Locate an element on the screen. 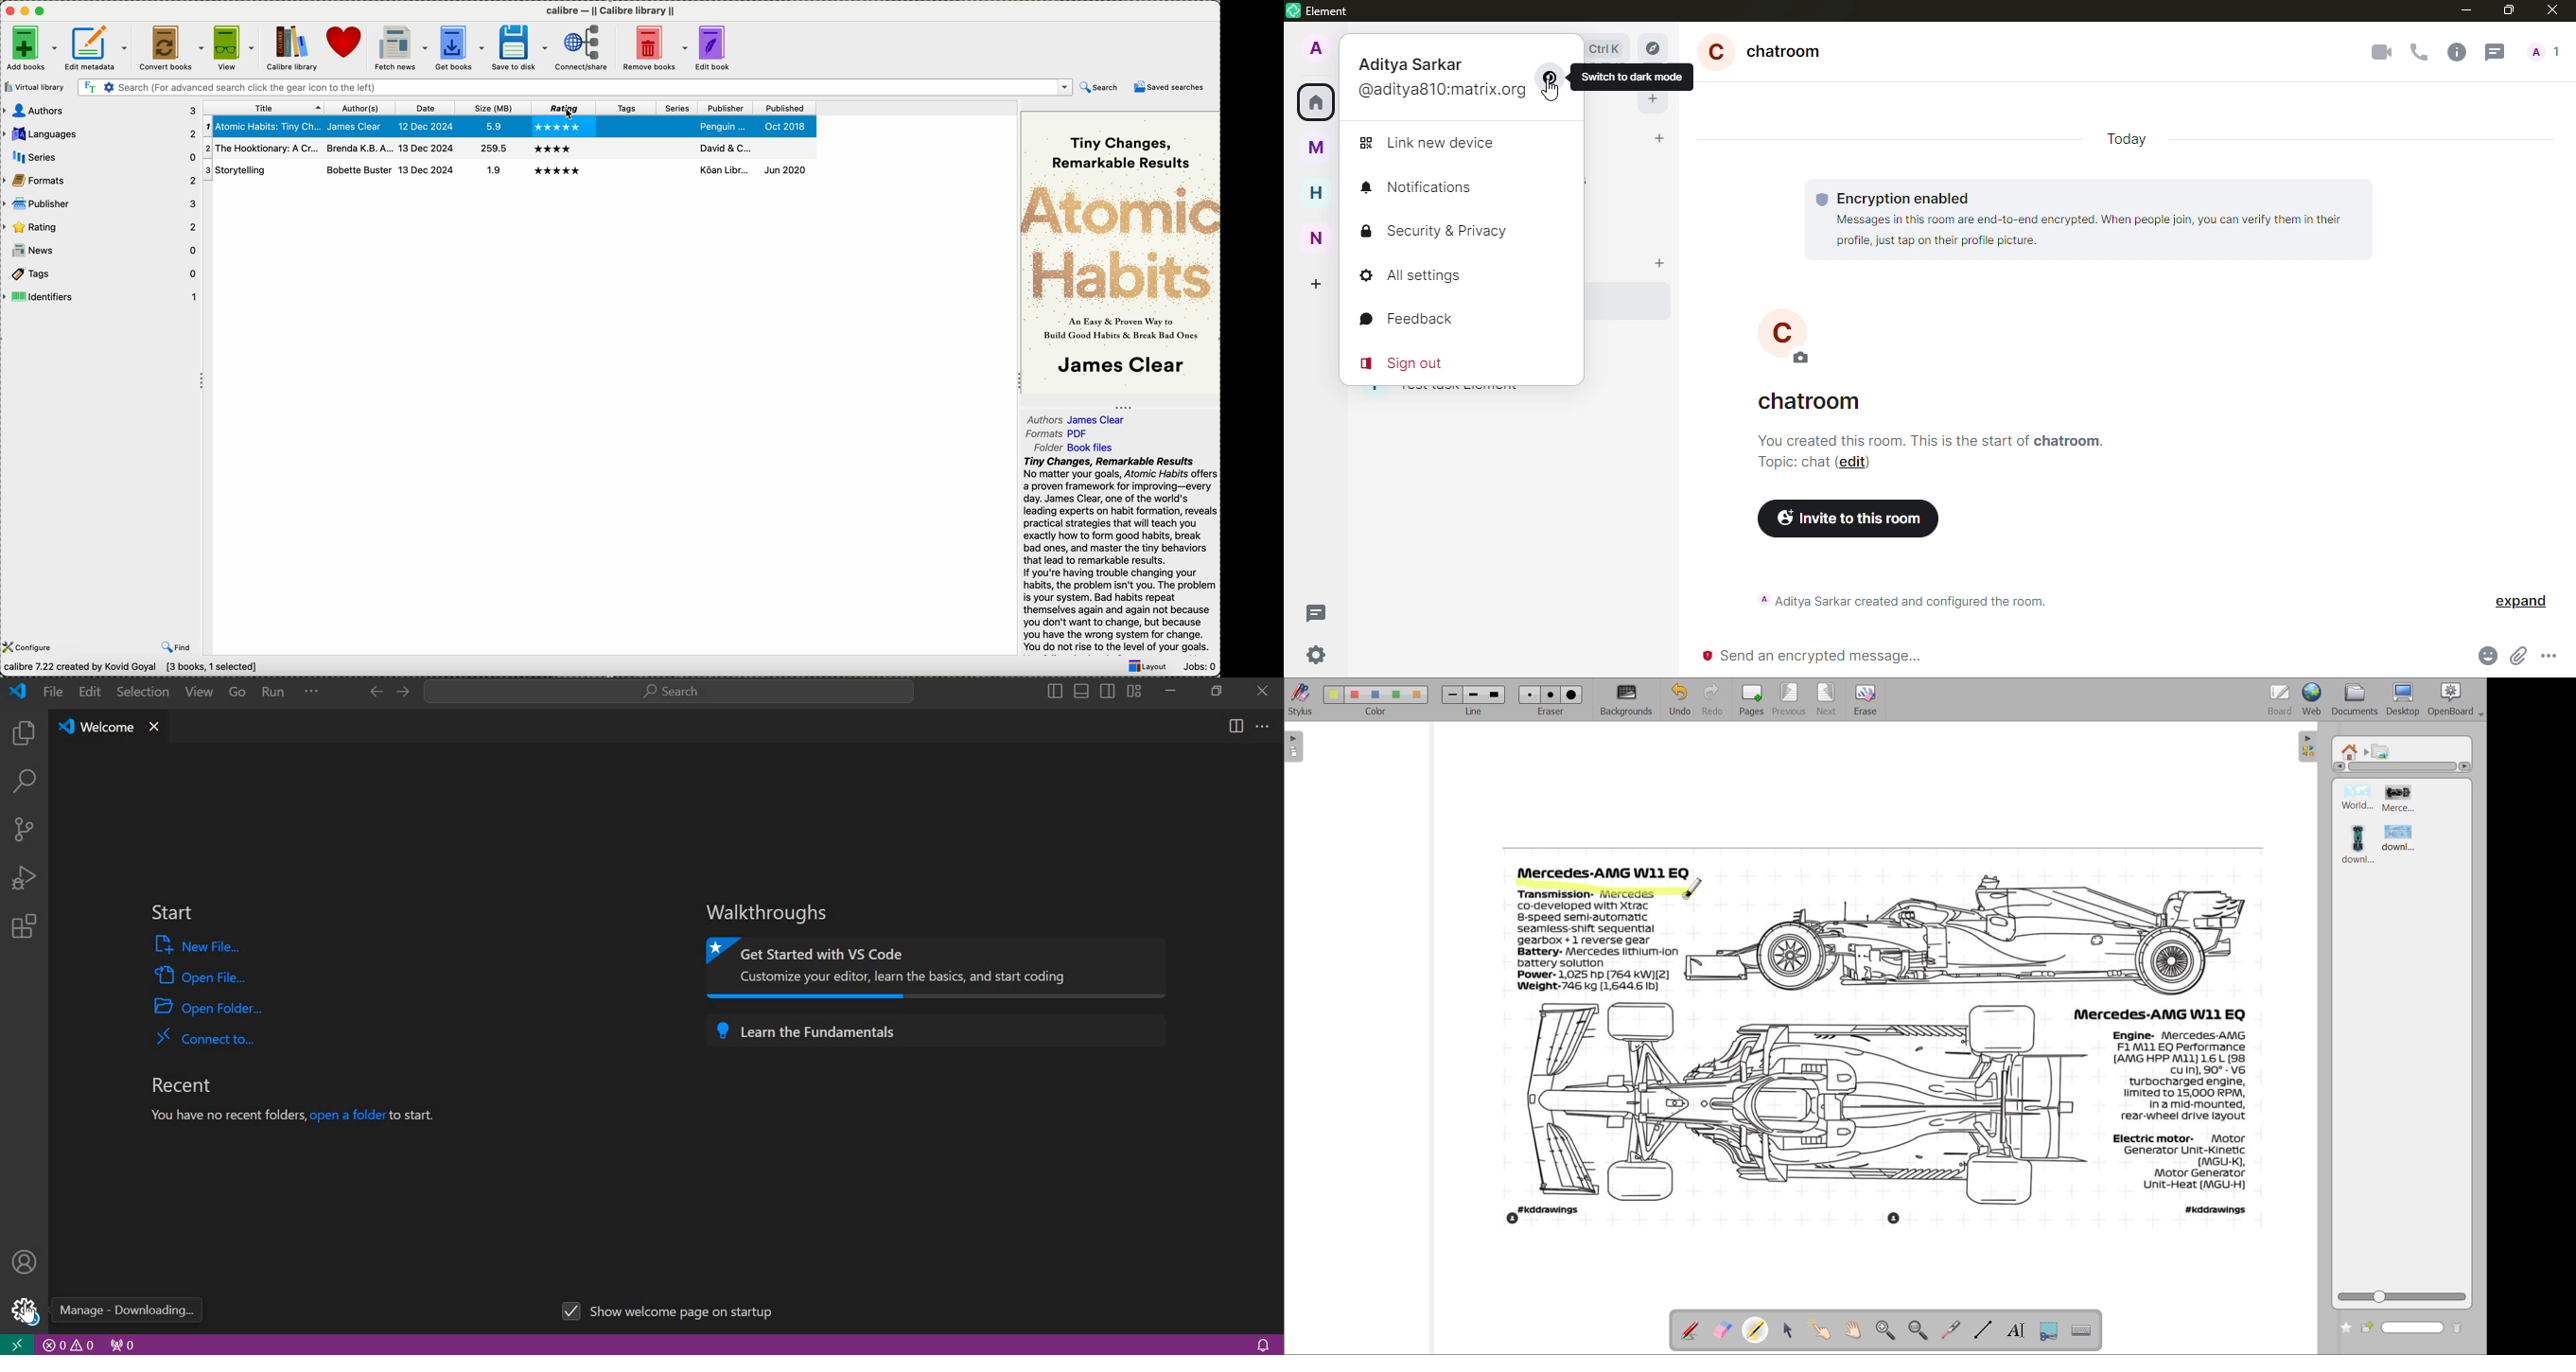  close is located at coordinates (2550, 10).